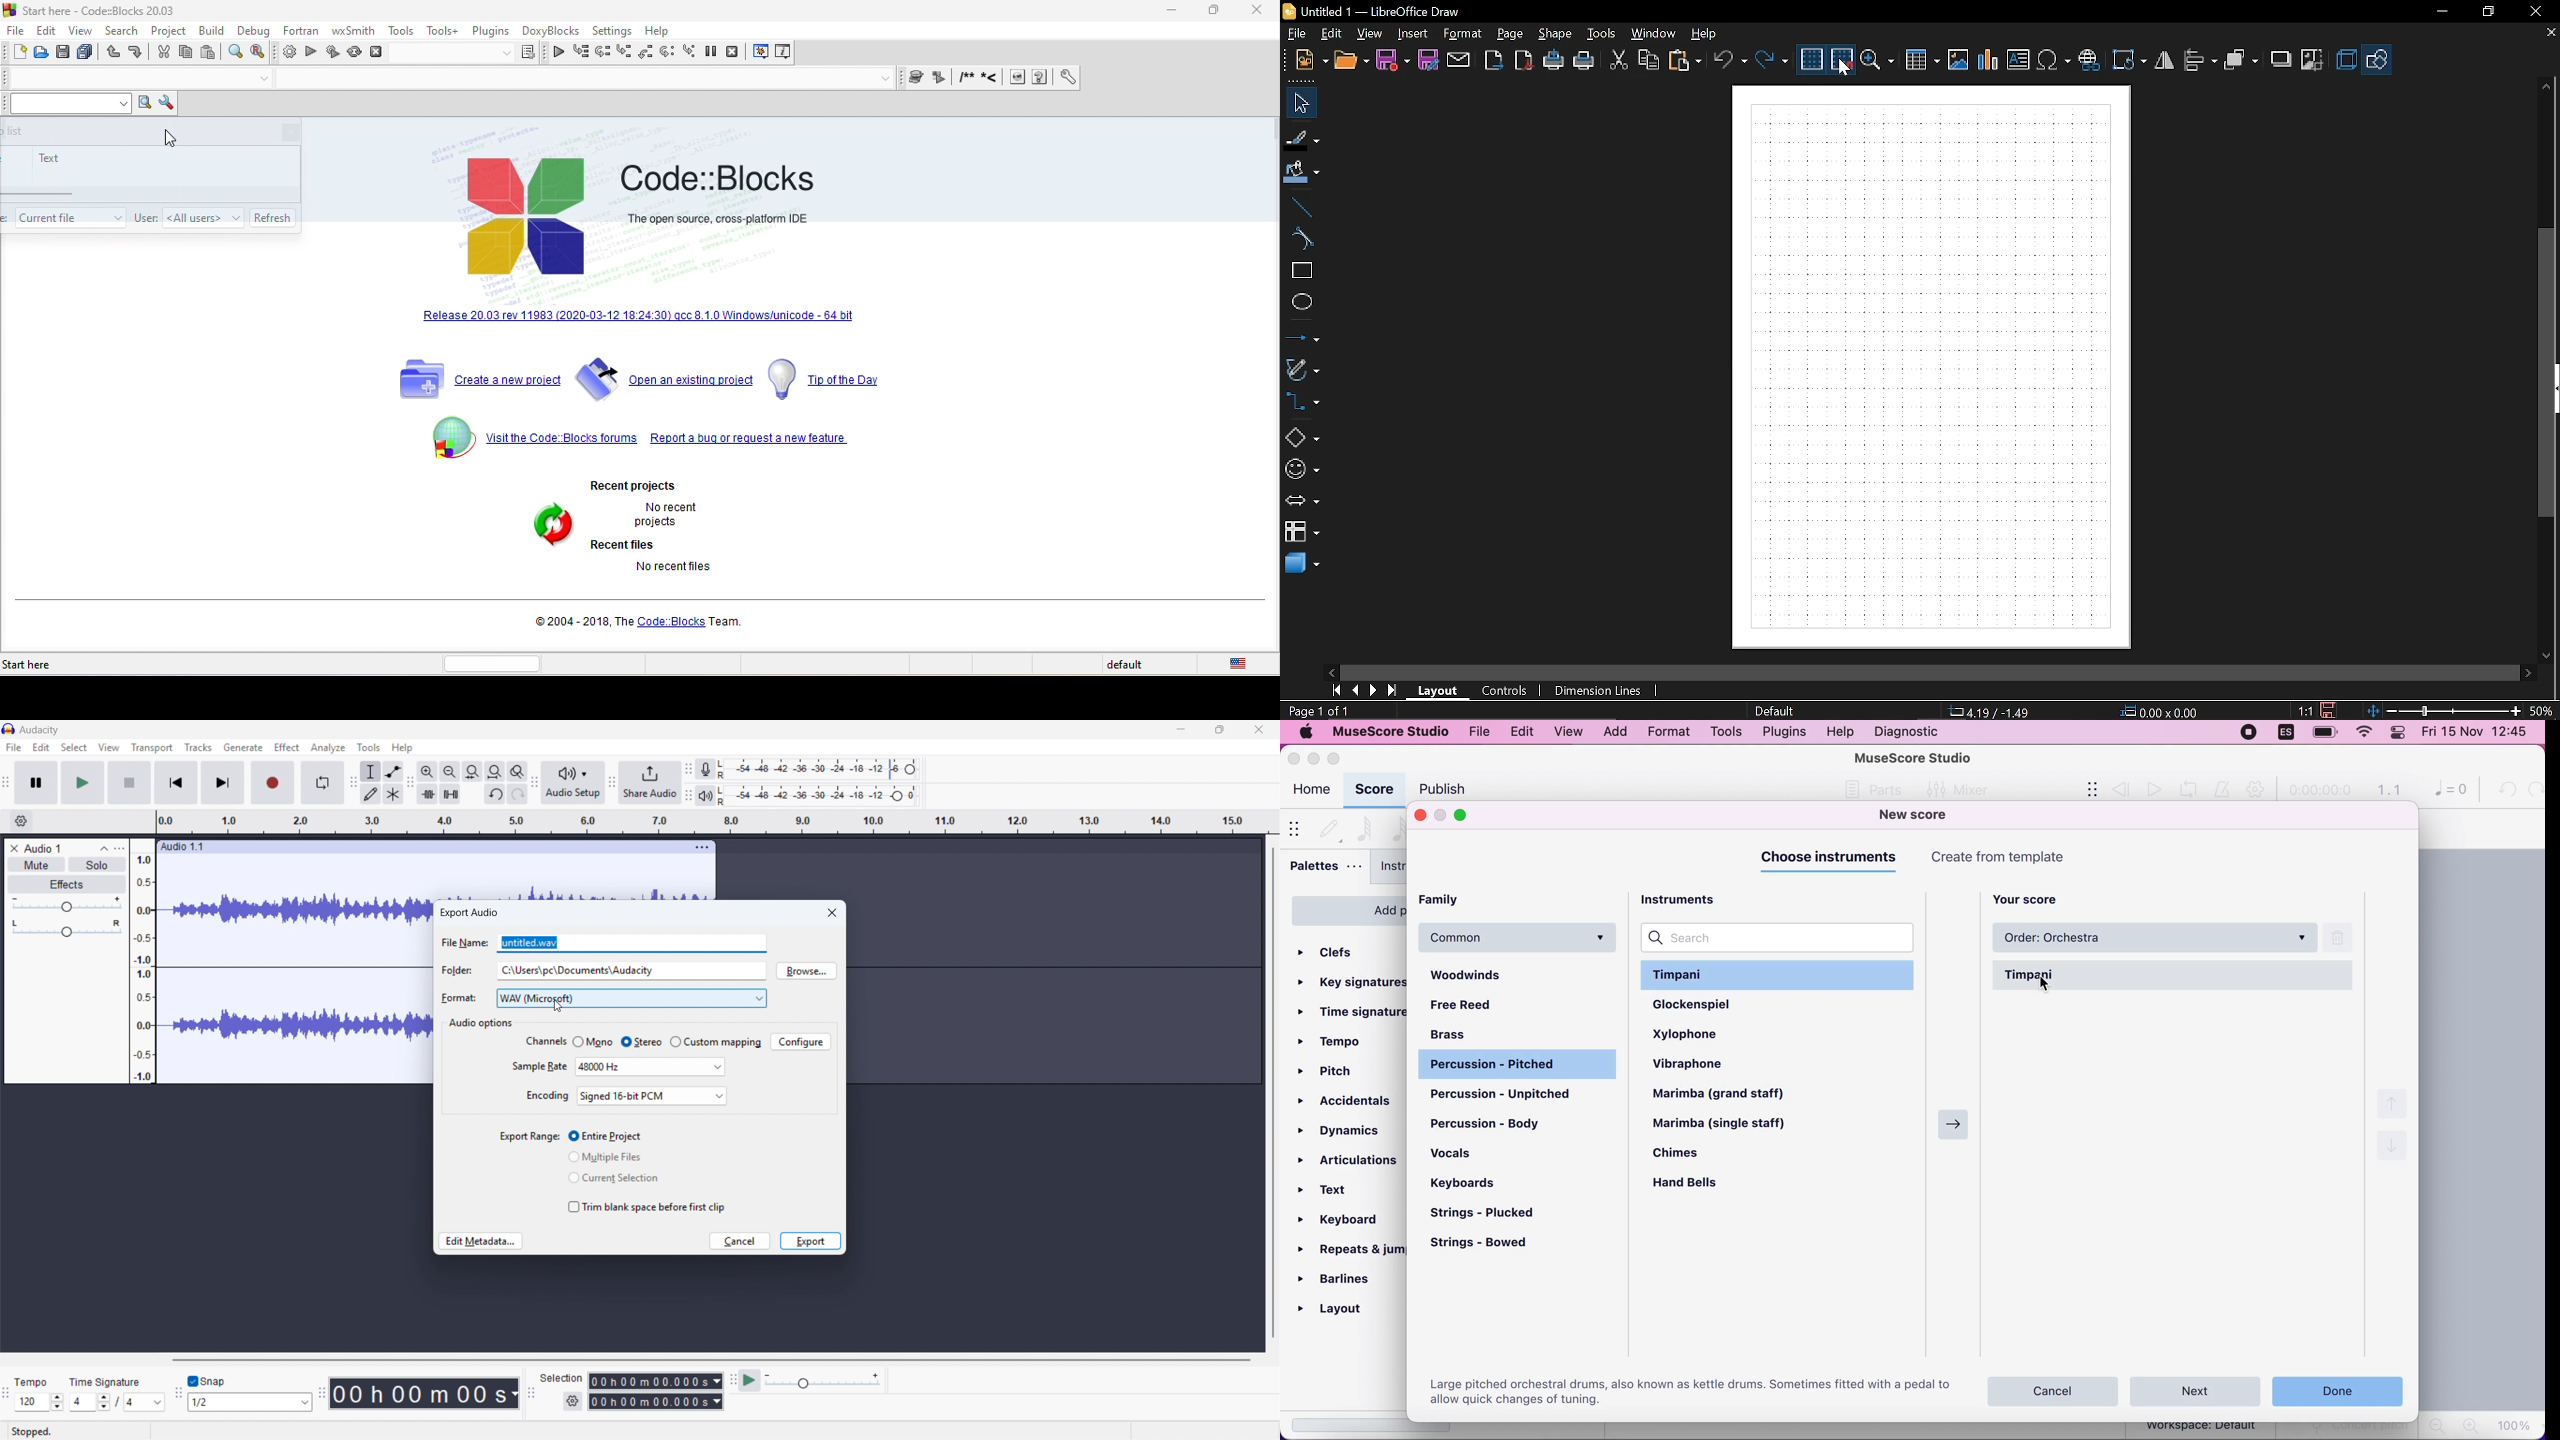 This screenshot has height=1456, width=2576. What do you see at coordinates (574, 783) in the screenshot?
I see `Audio setup ` at bounding box center [574, 783].